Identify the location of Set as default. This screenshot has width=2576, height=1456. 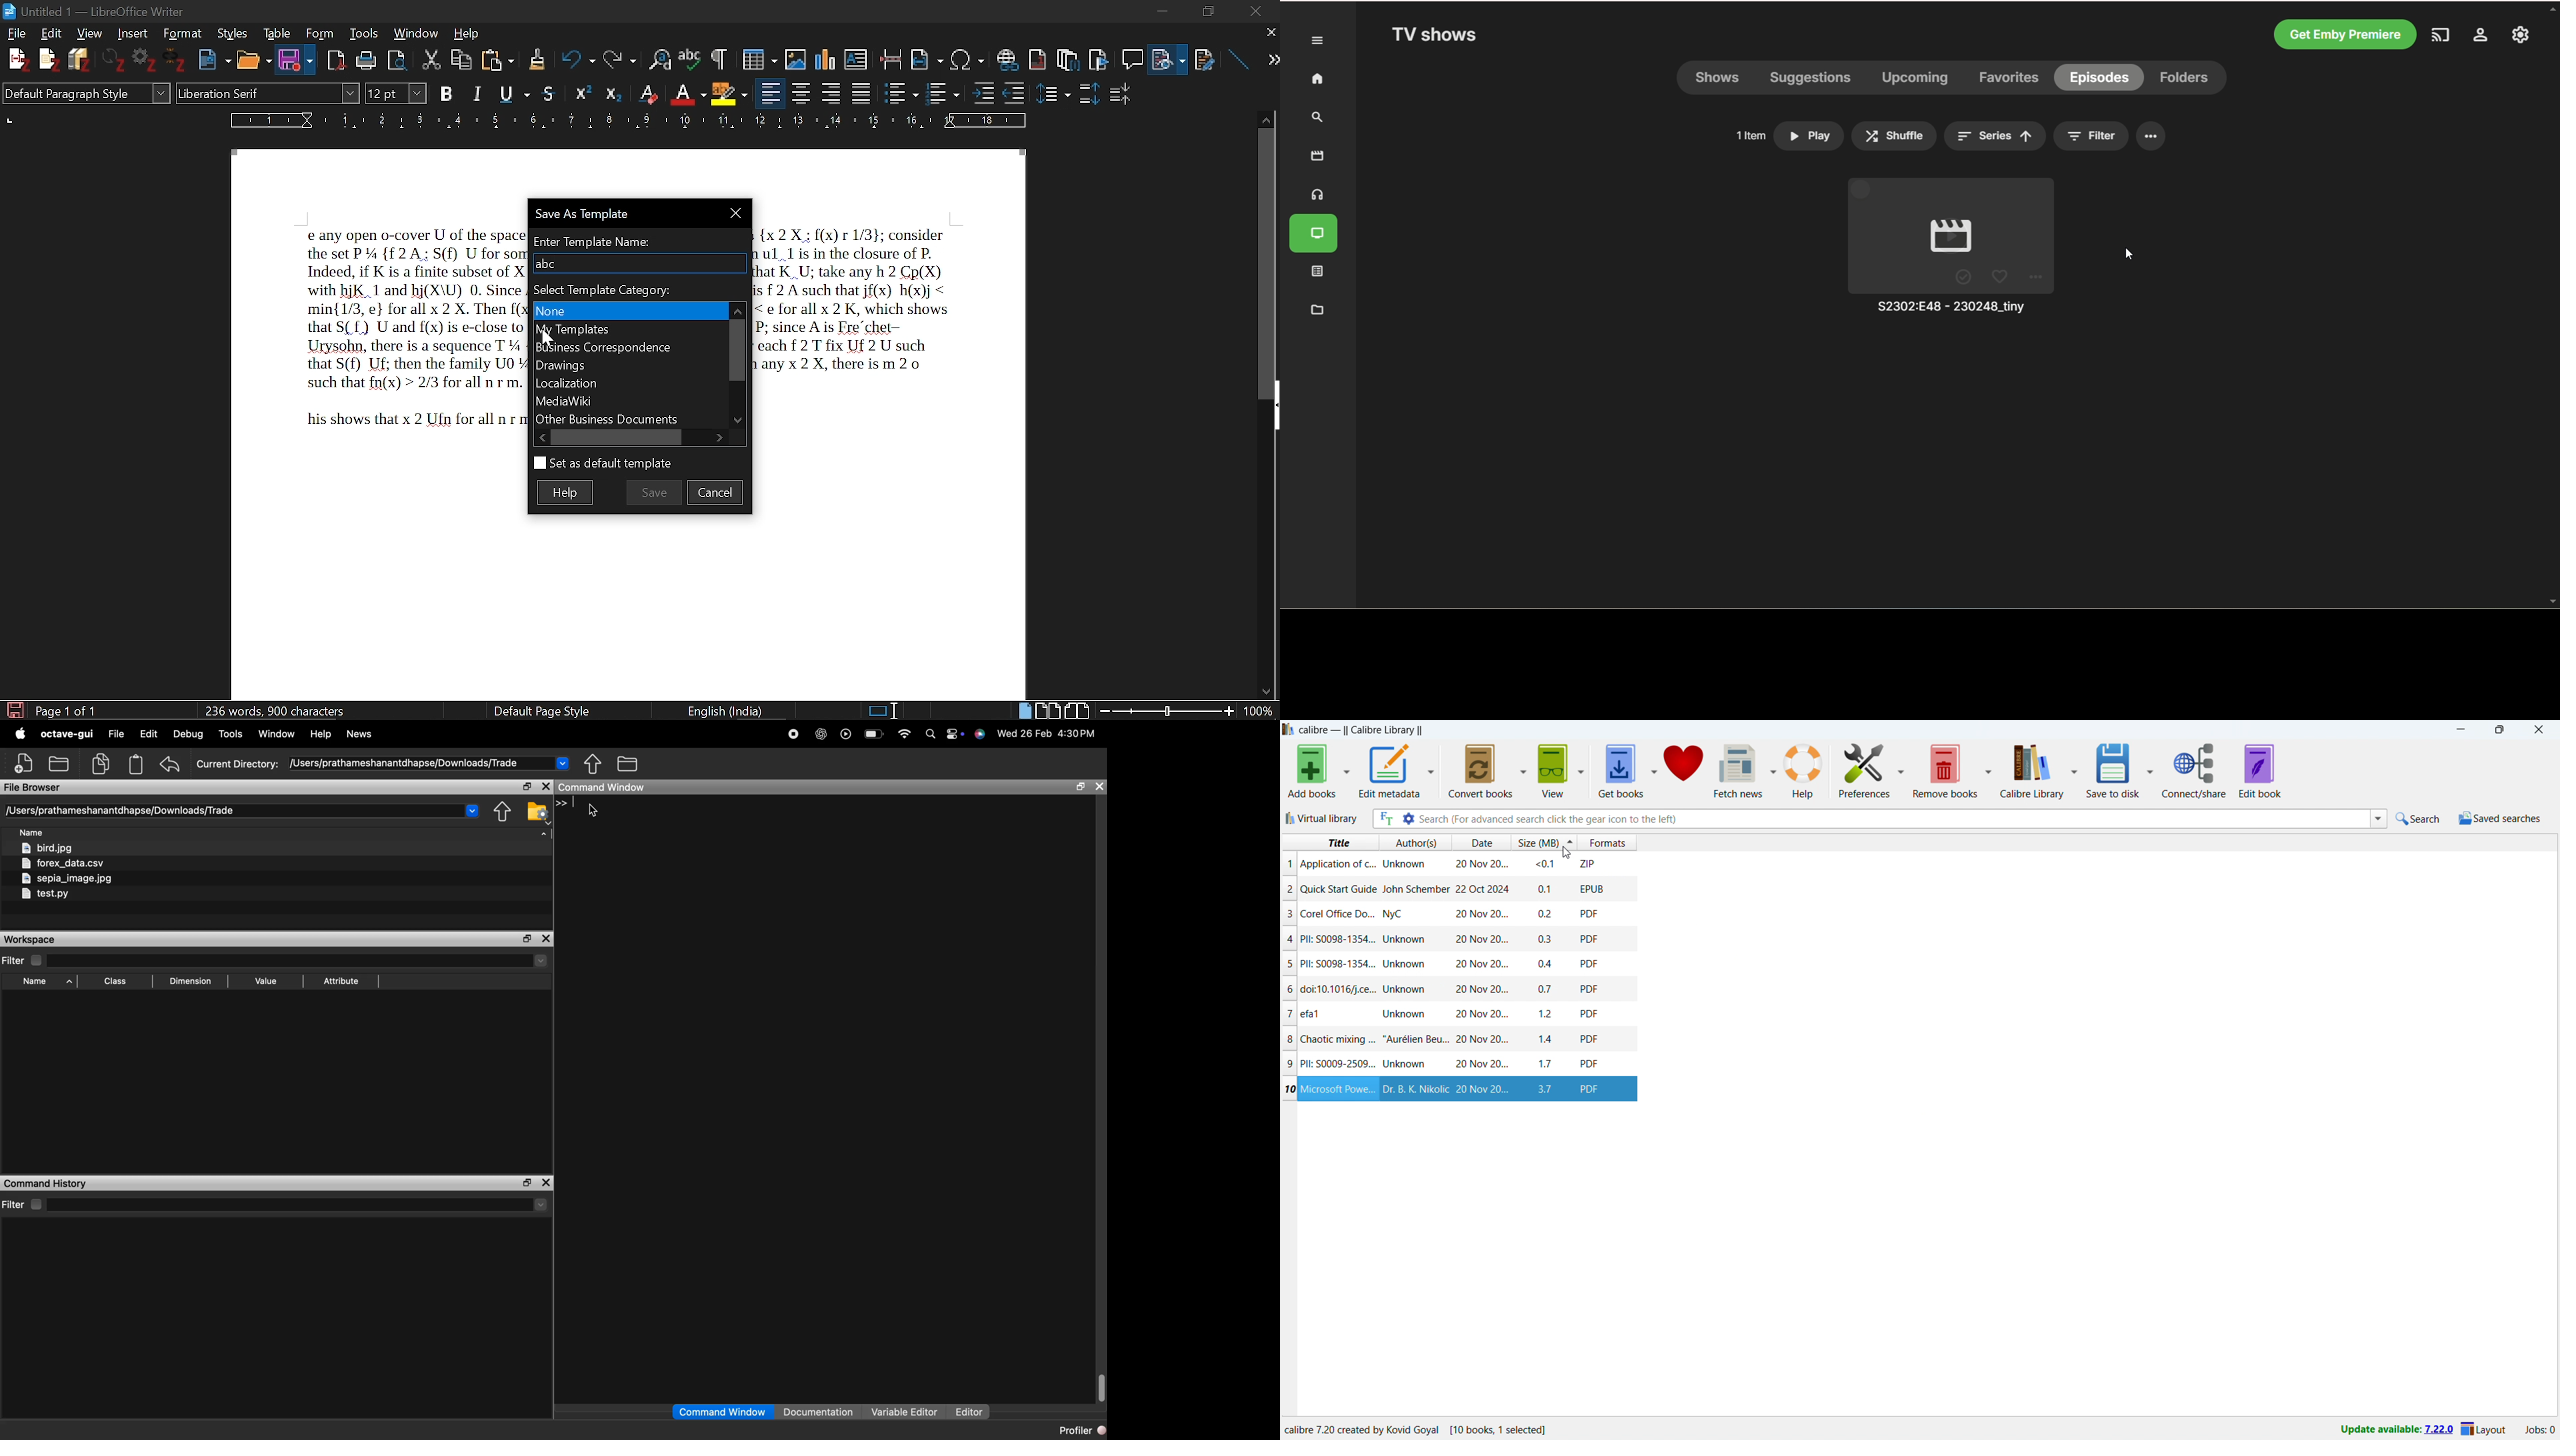
(602, 464).